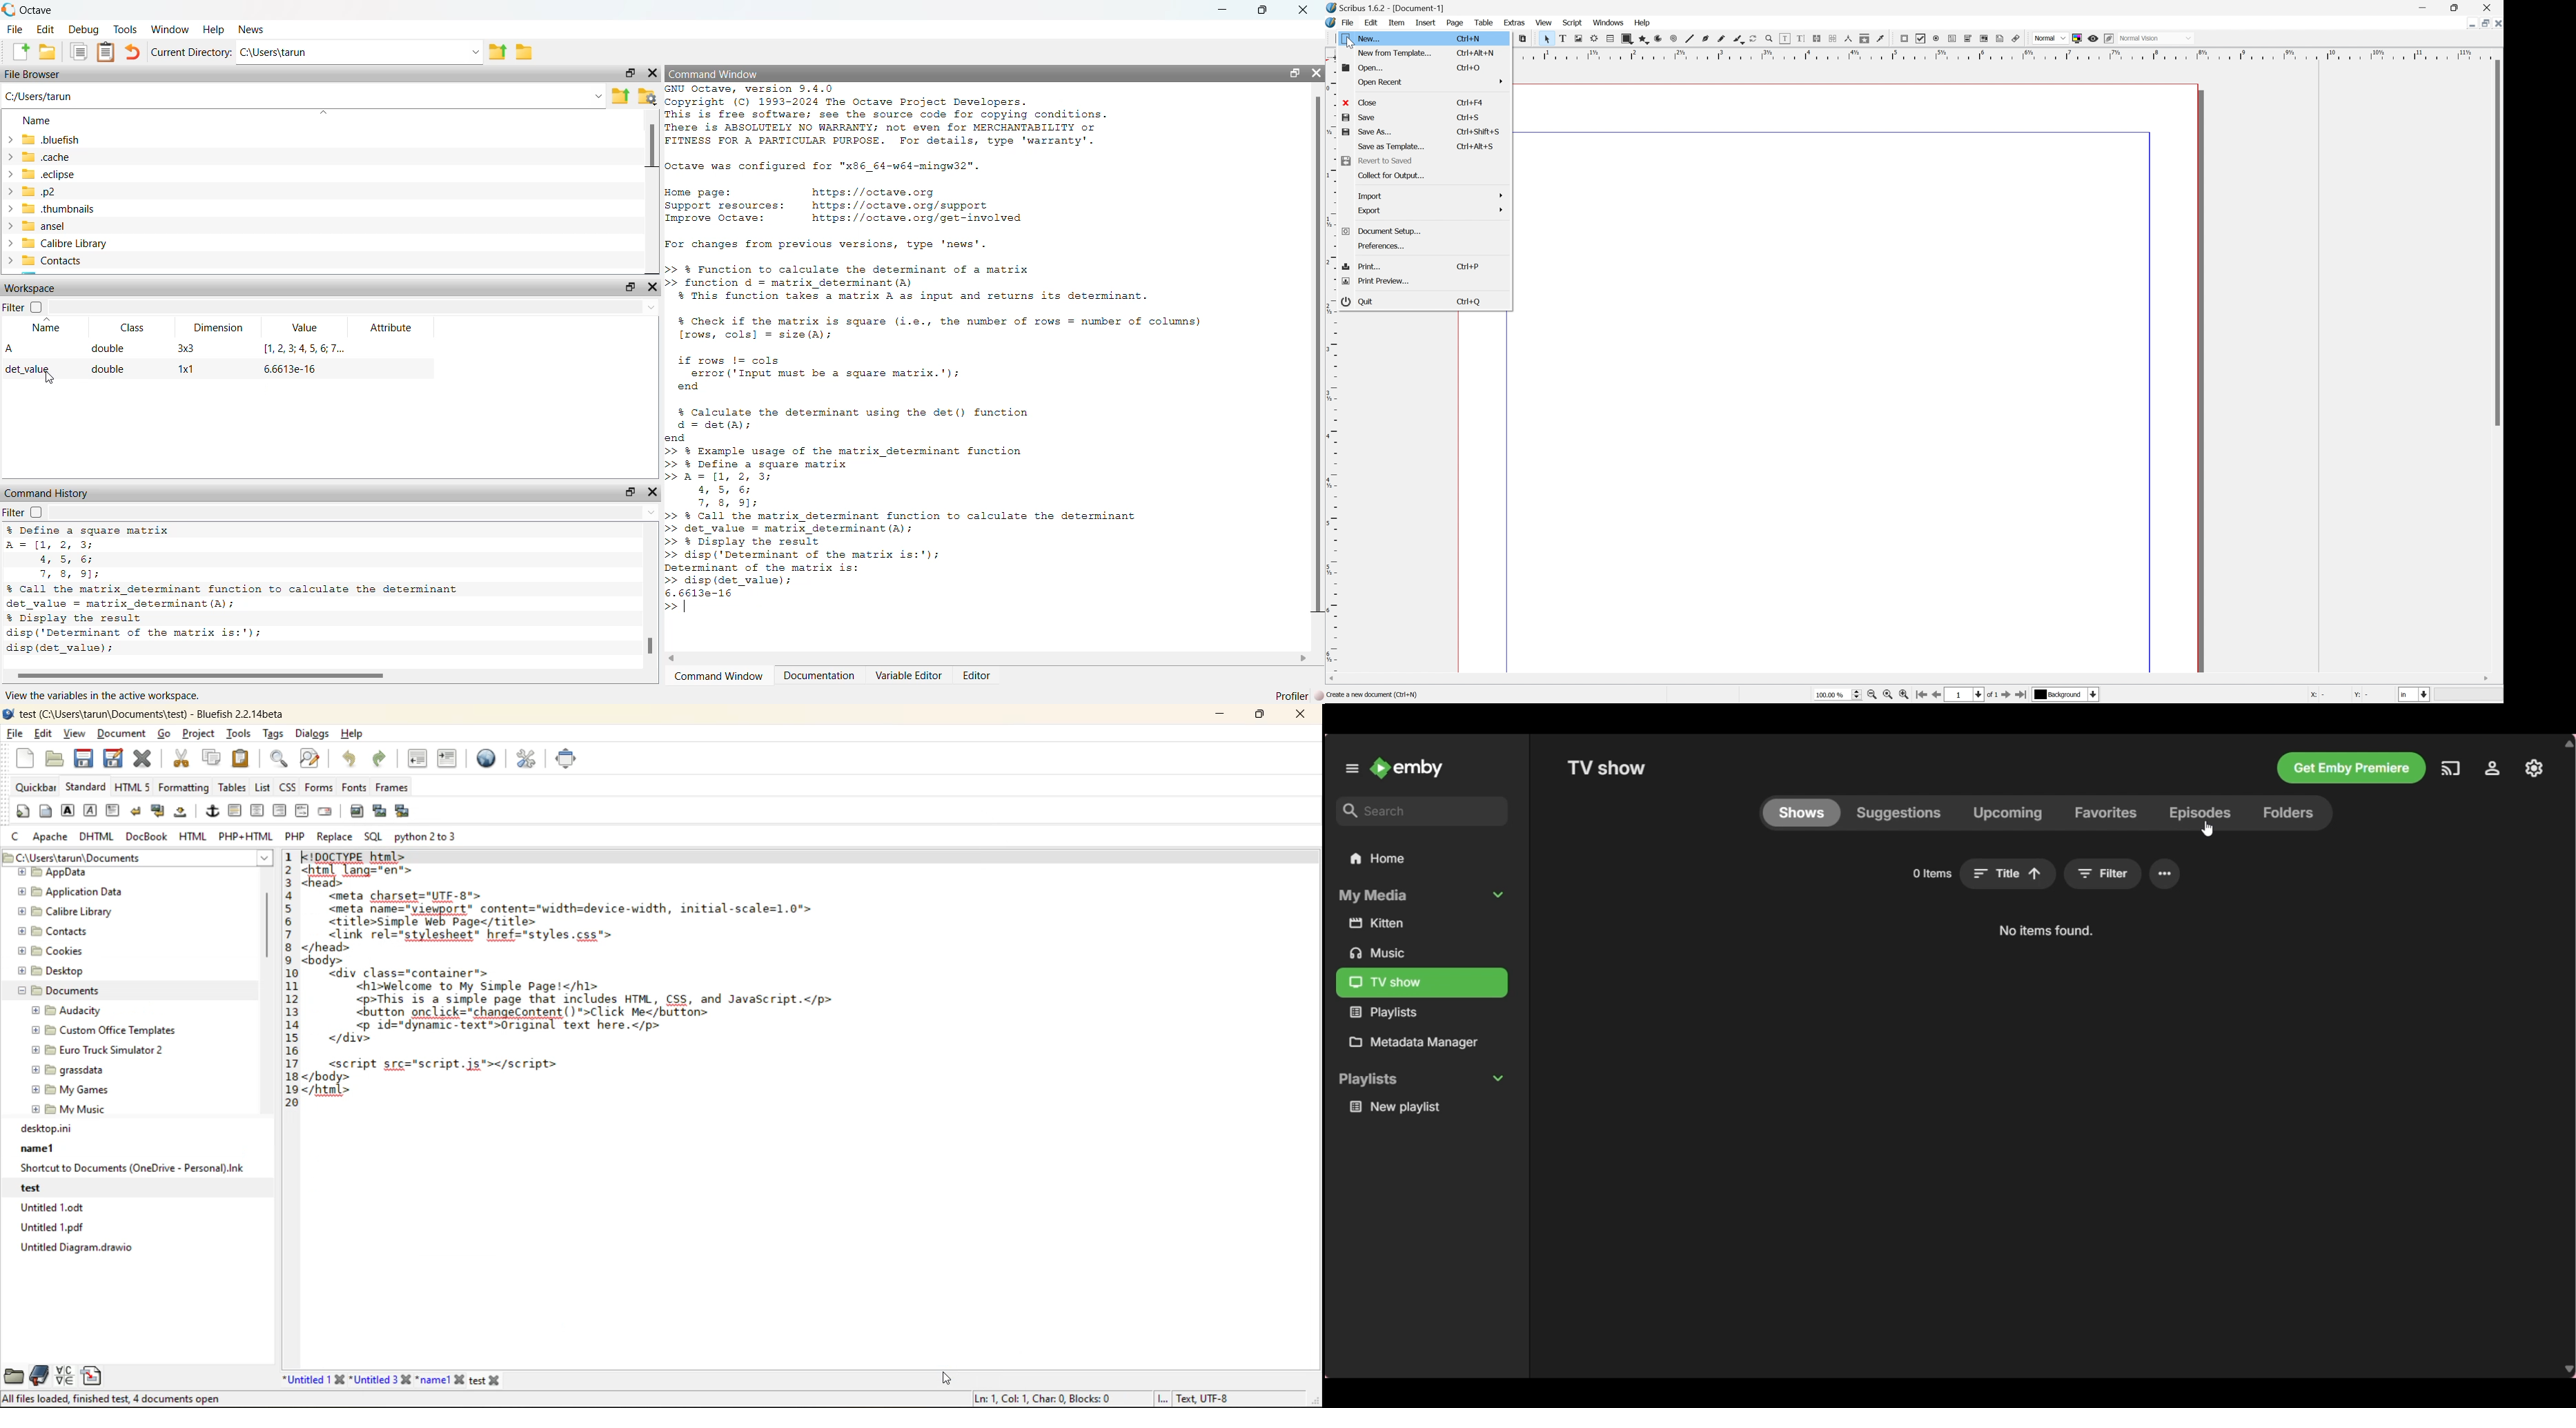  Describe the element at coordinates (68, 813) in the screenshot. I see `strong` at that location.